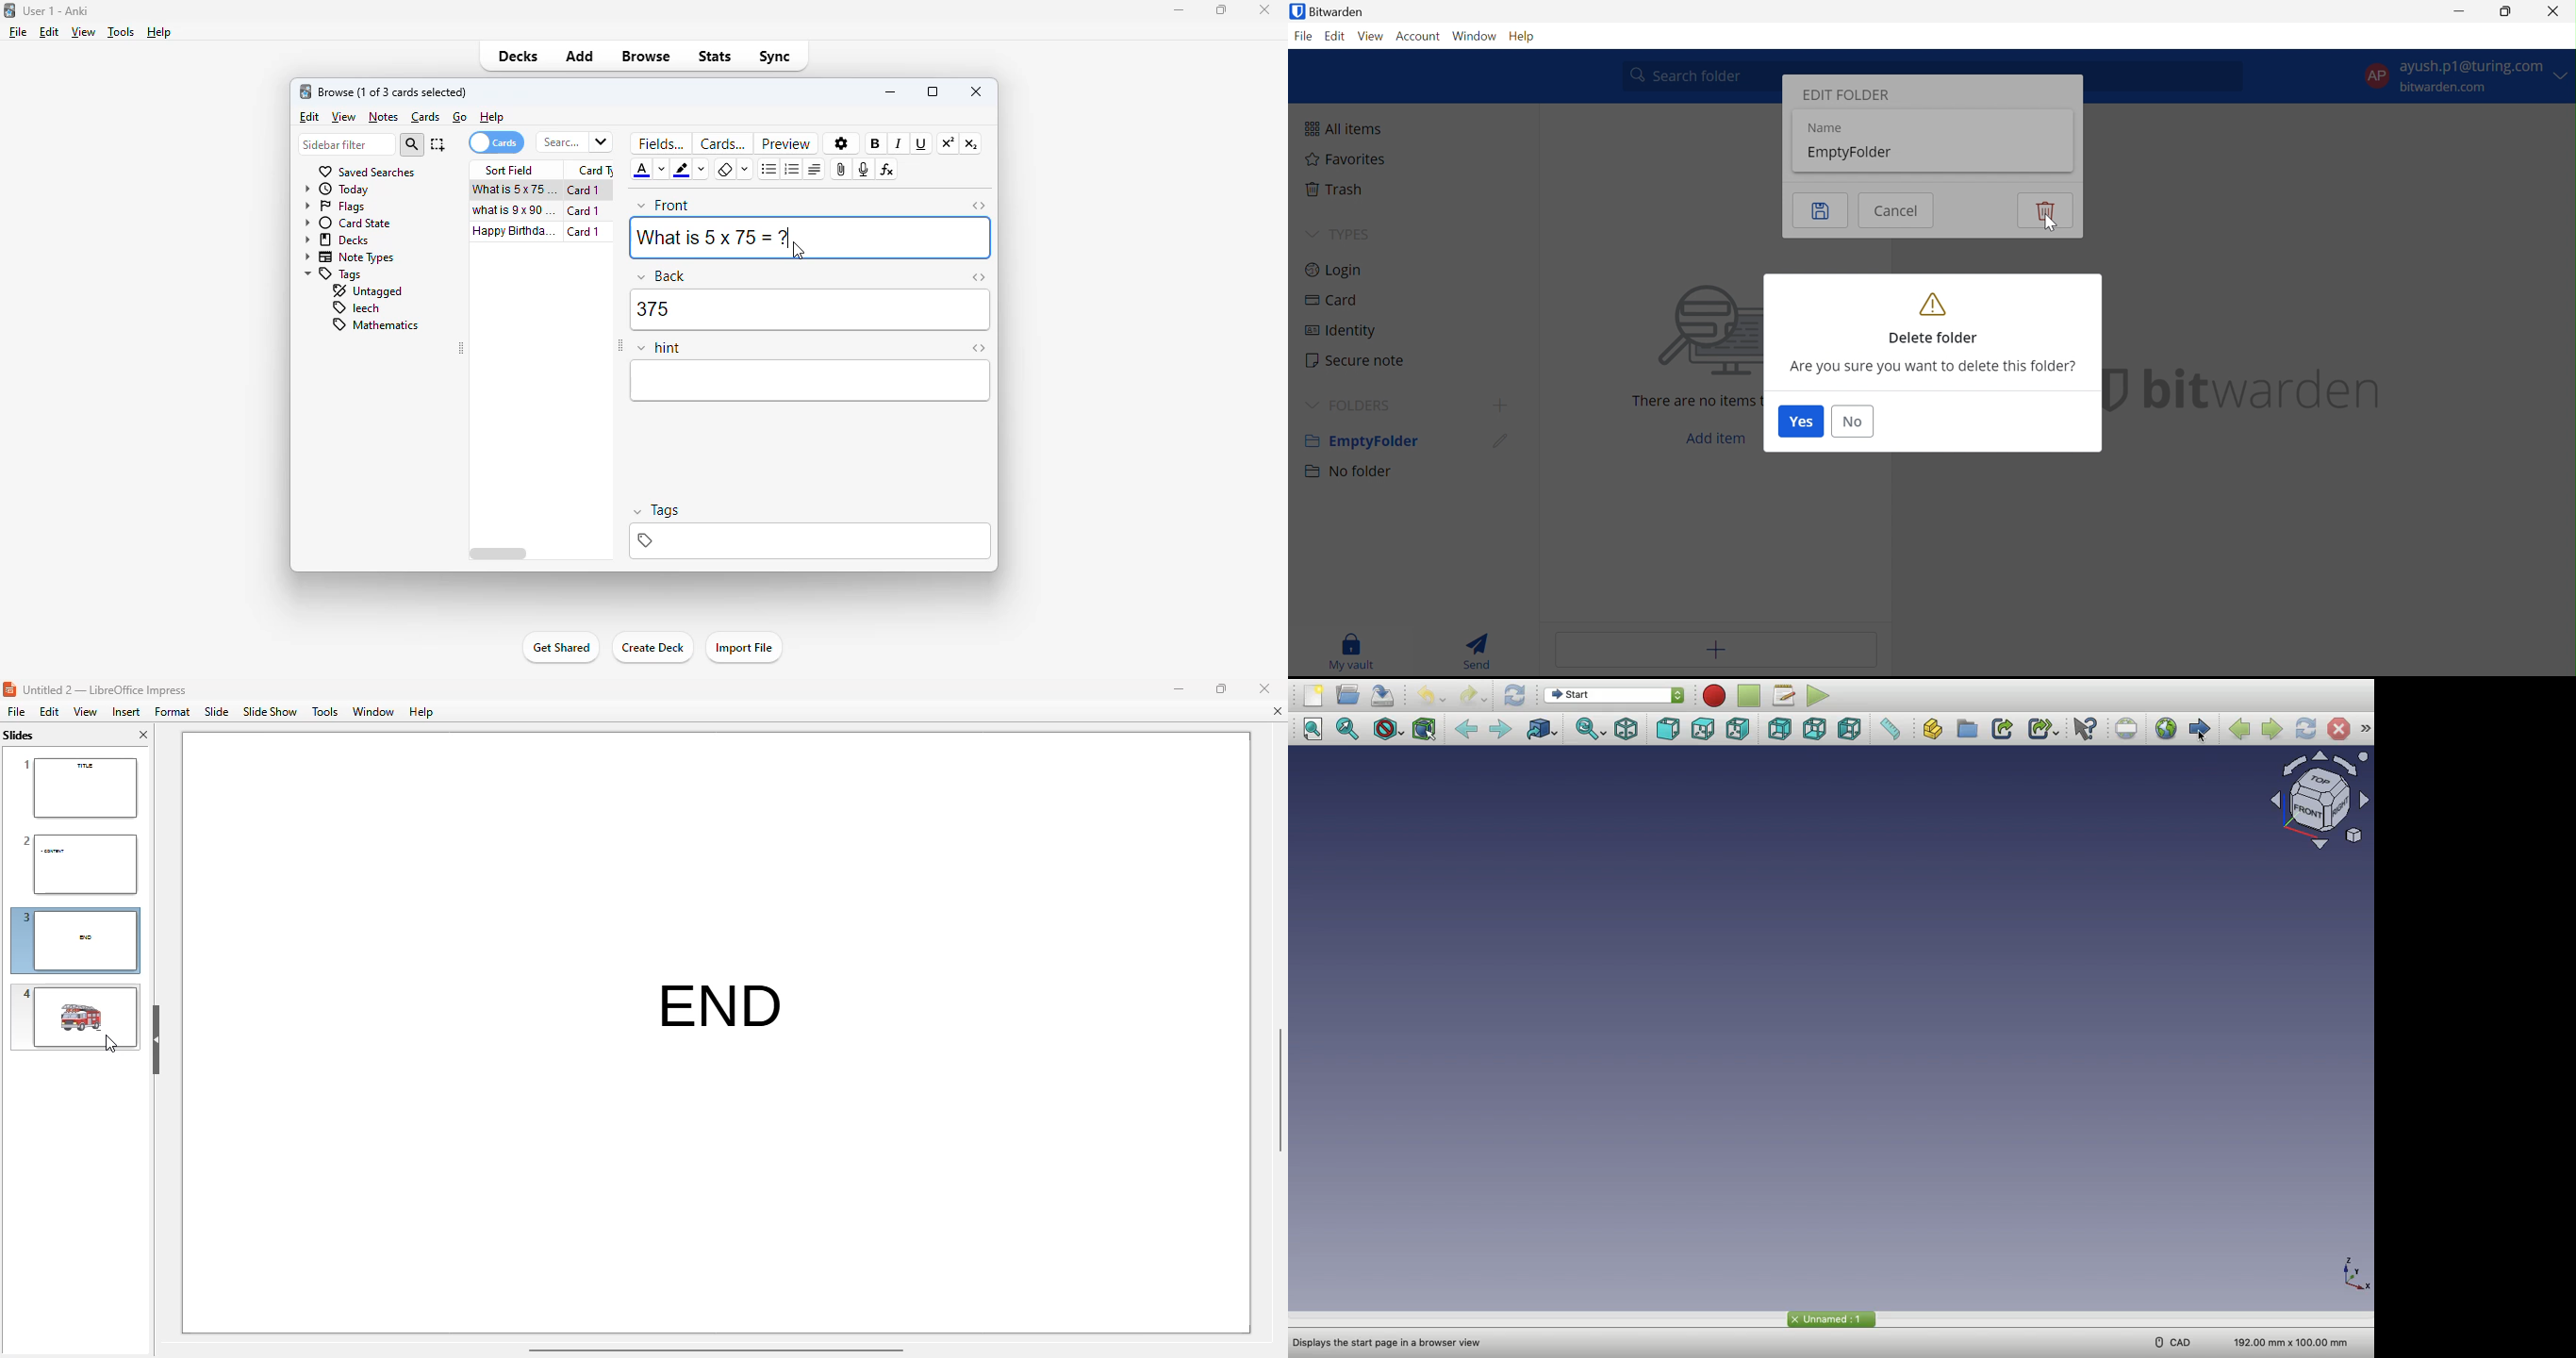 The height and width of the screenshot is (1372, 2576). I want to click on Left, so click(1851, 730).